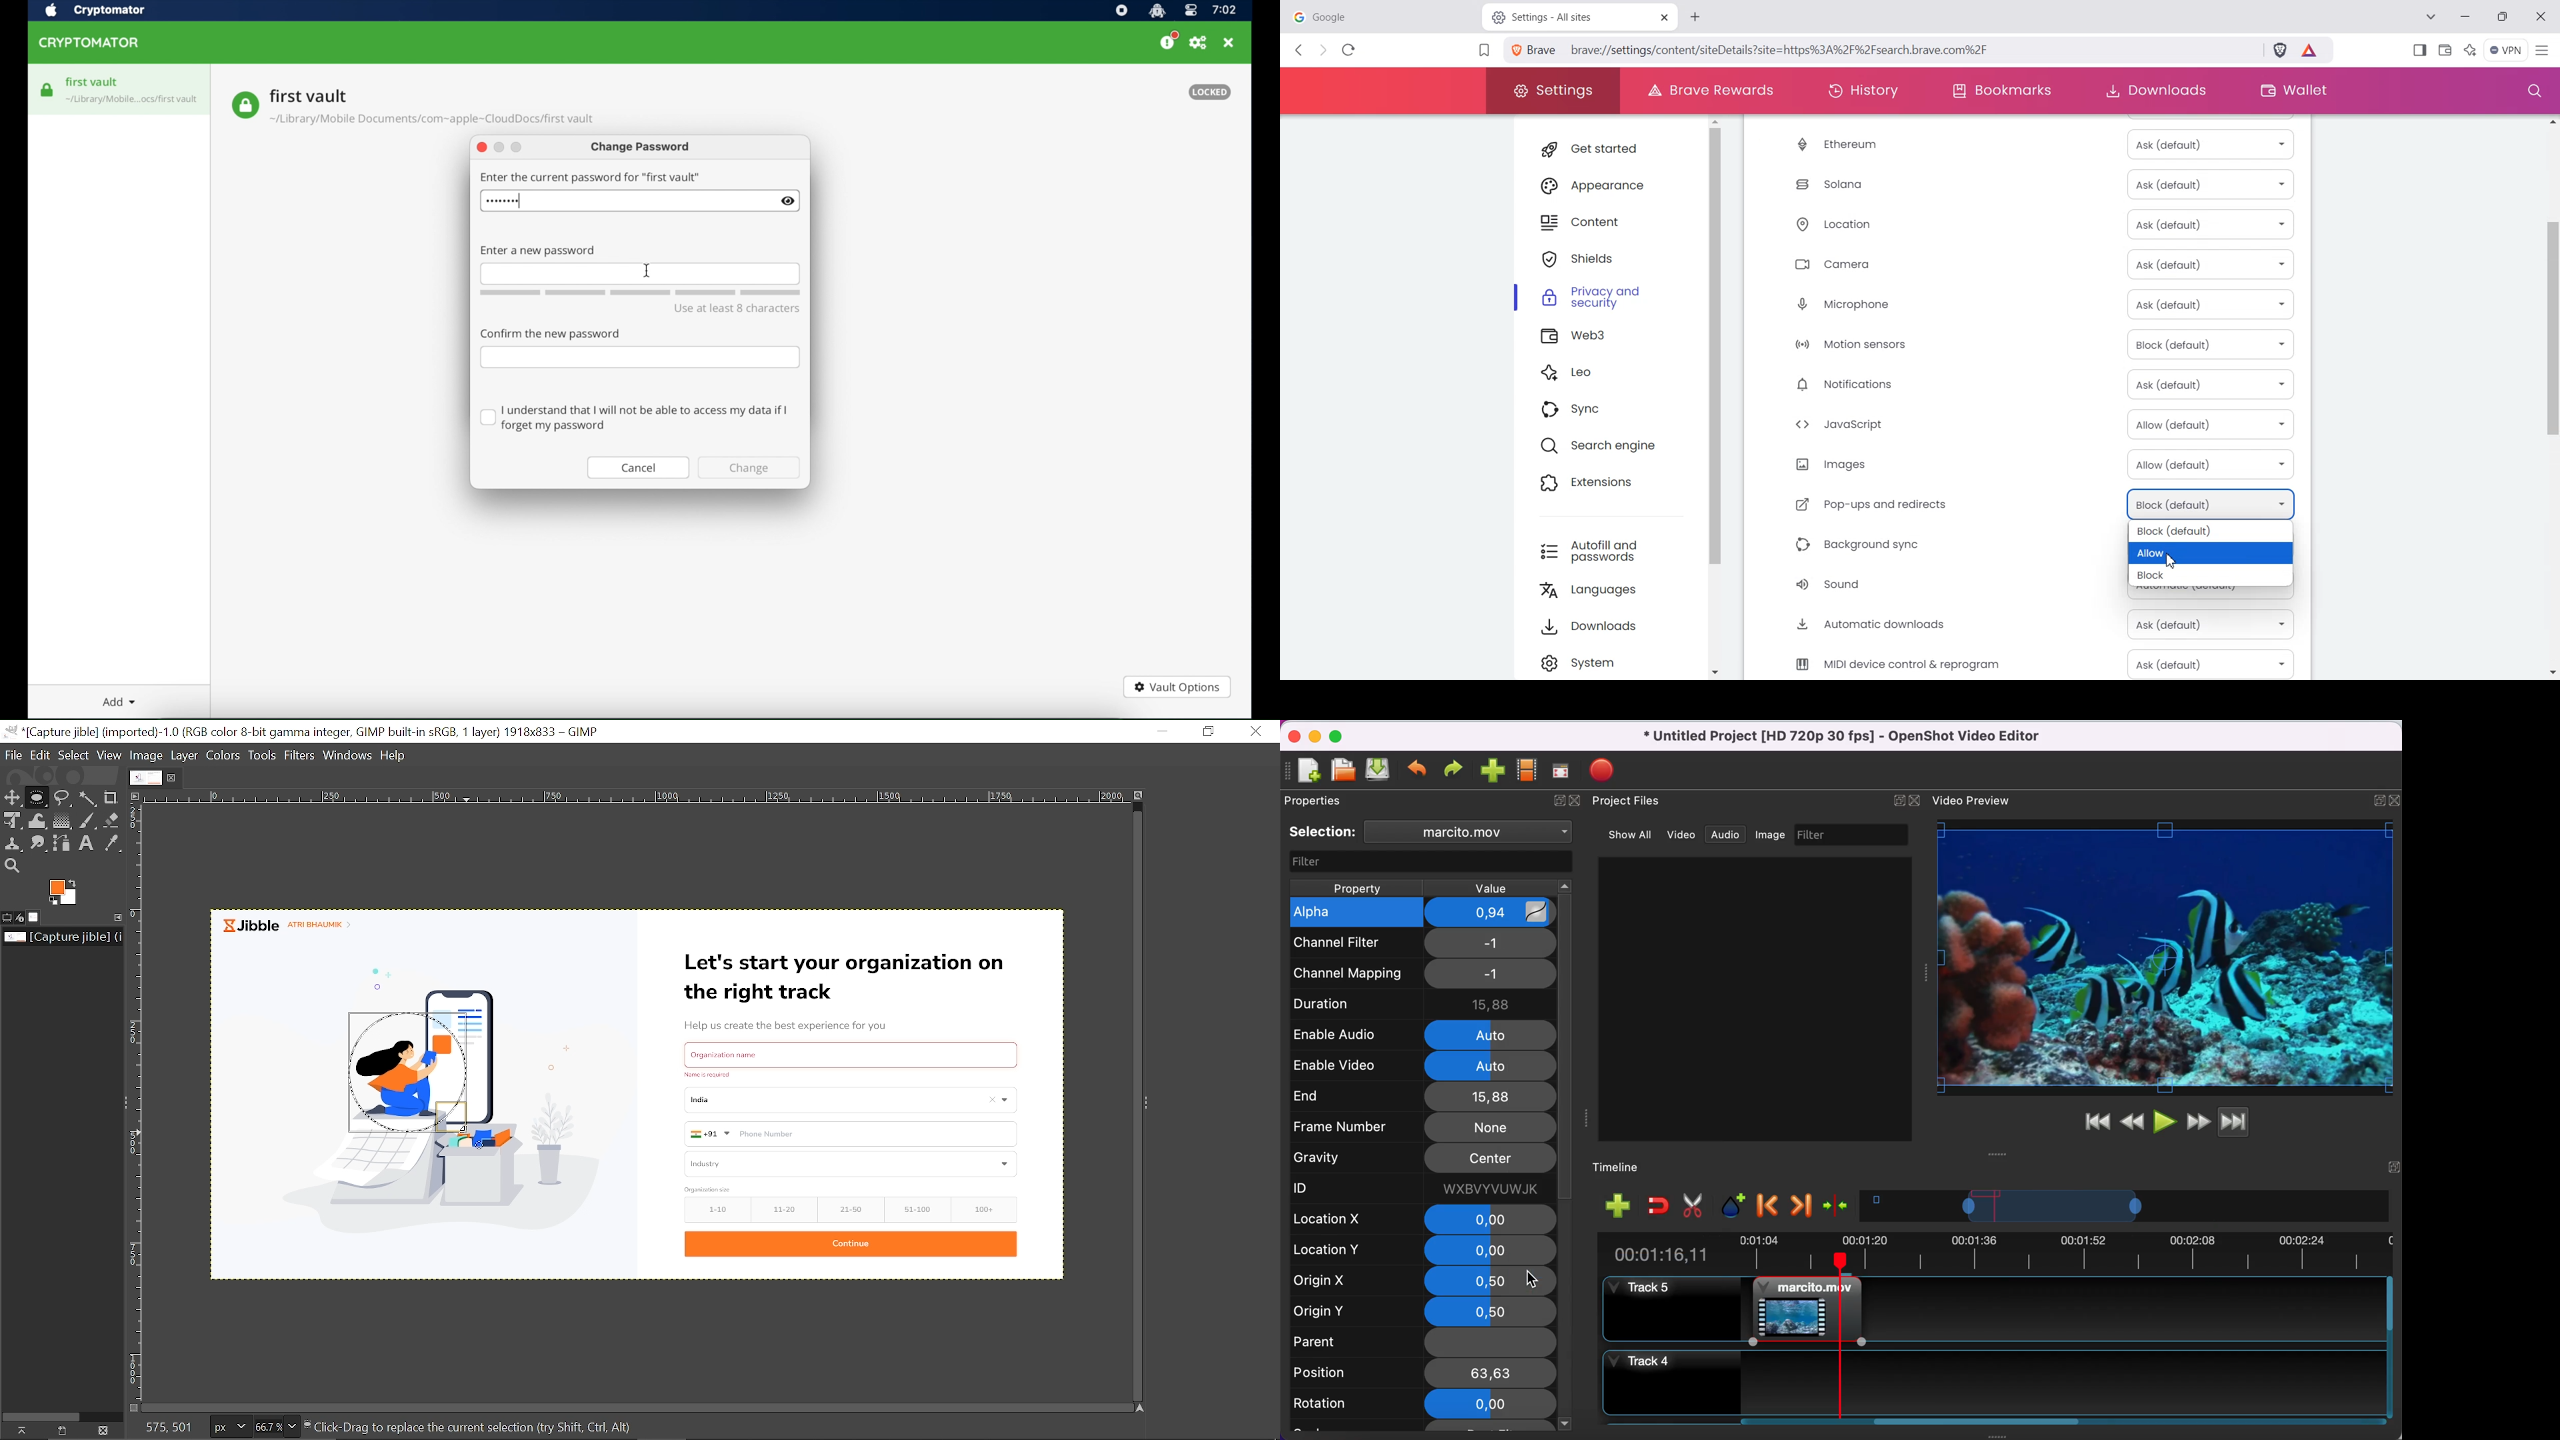  I want to click on gradiaent tool, so click(61, 820).